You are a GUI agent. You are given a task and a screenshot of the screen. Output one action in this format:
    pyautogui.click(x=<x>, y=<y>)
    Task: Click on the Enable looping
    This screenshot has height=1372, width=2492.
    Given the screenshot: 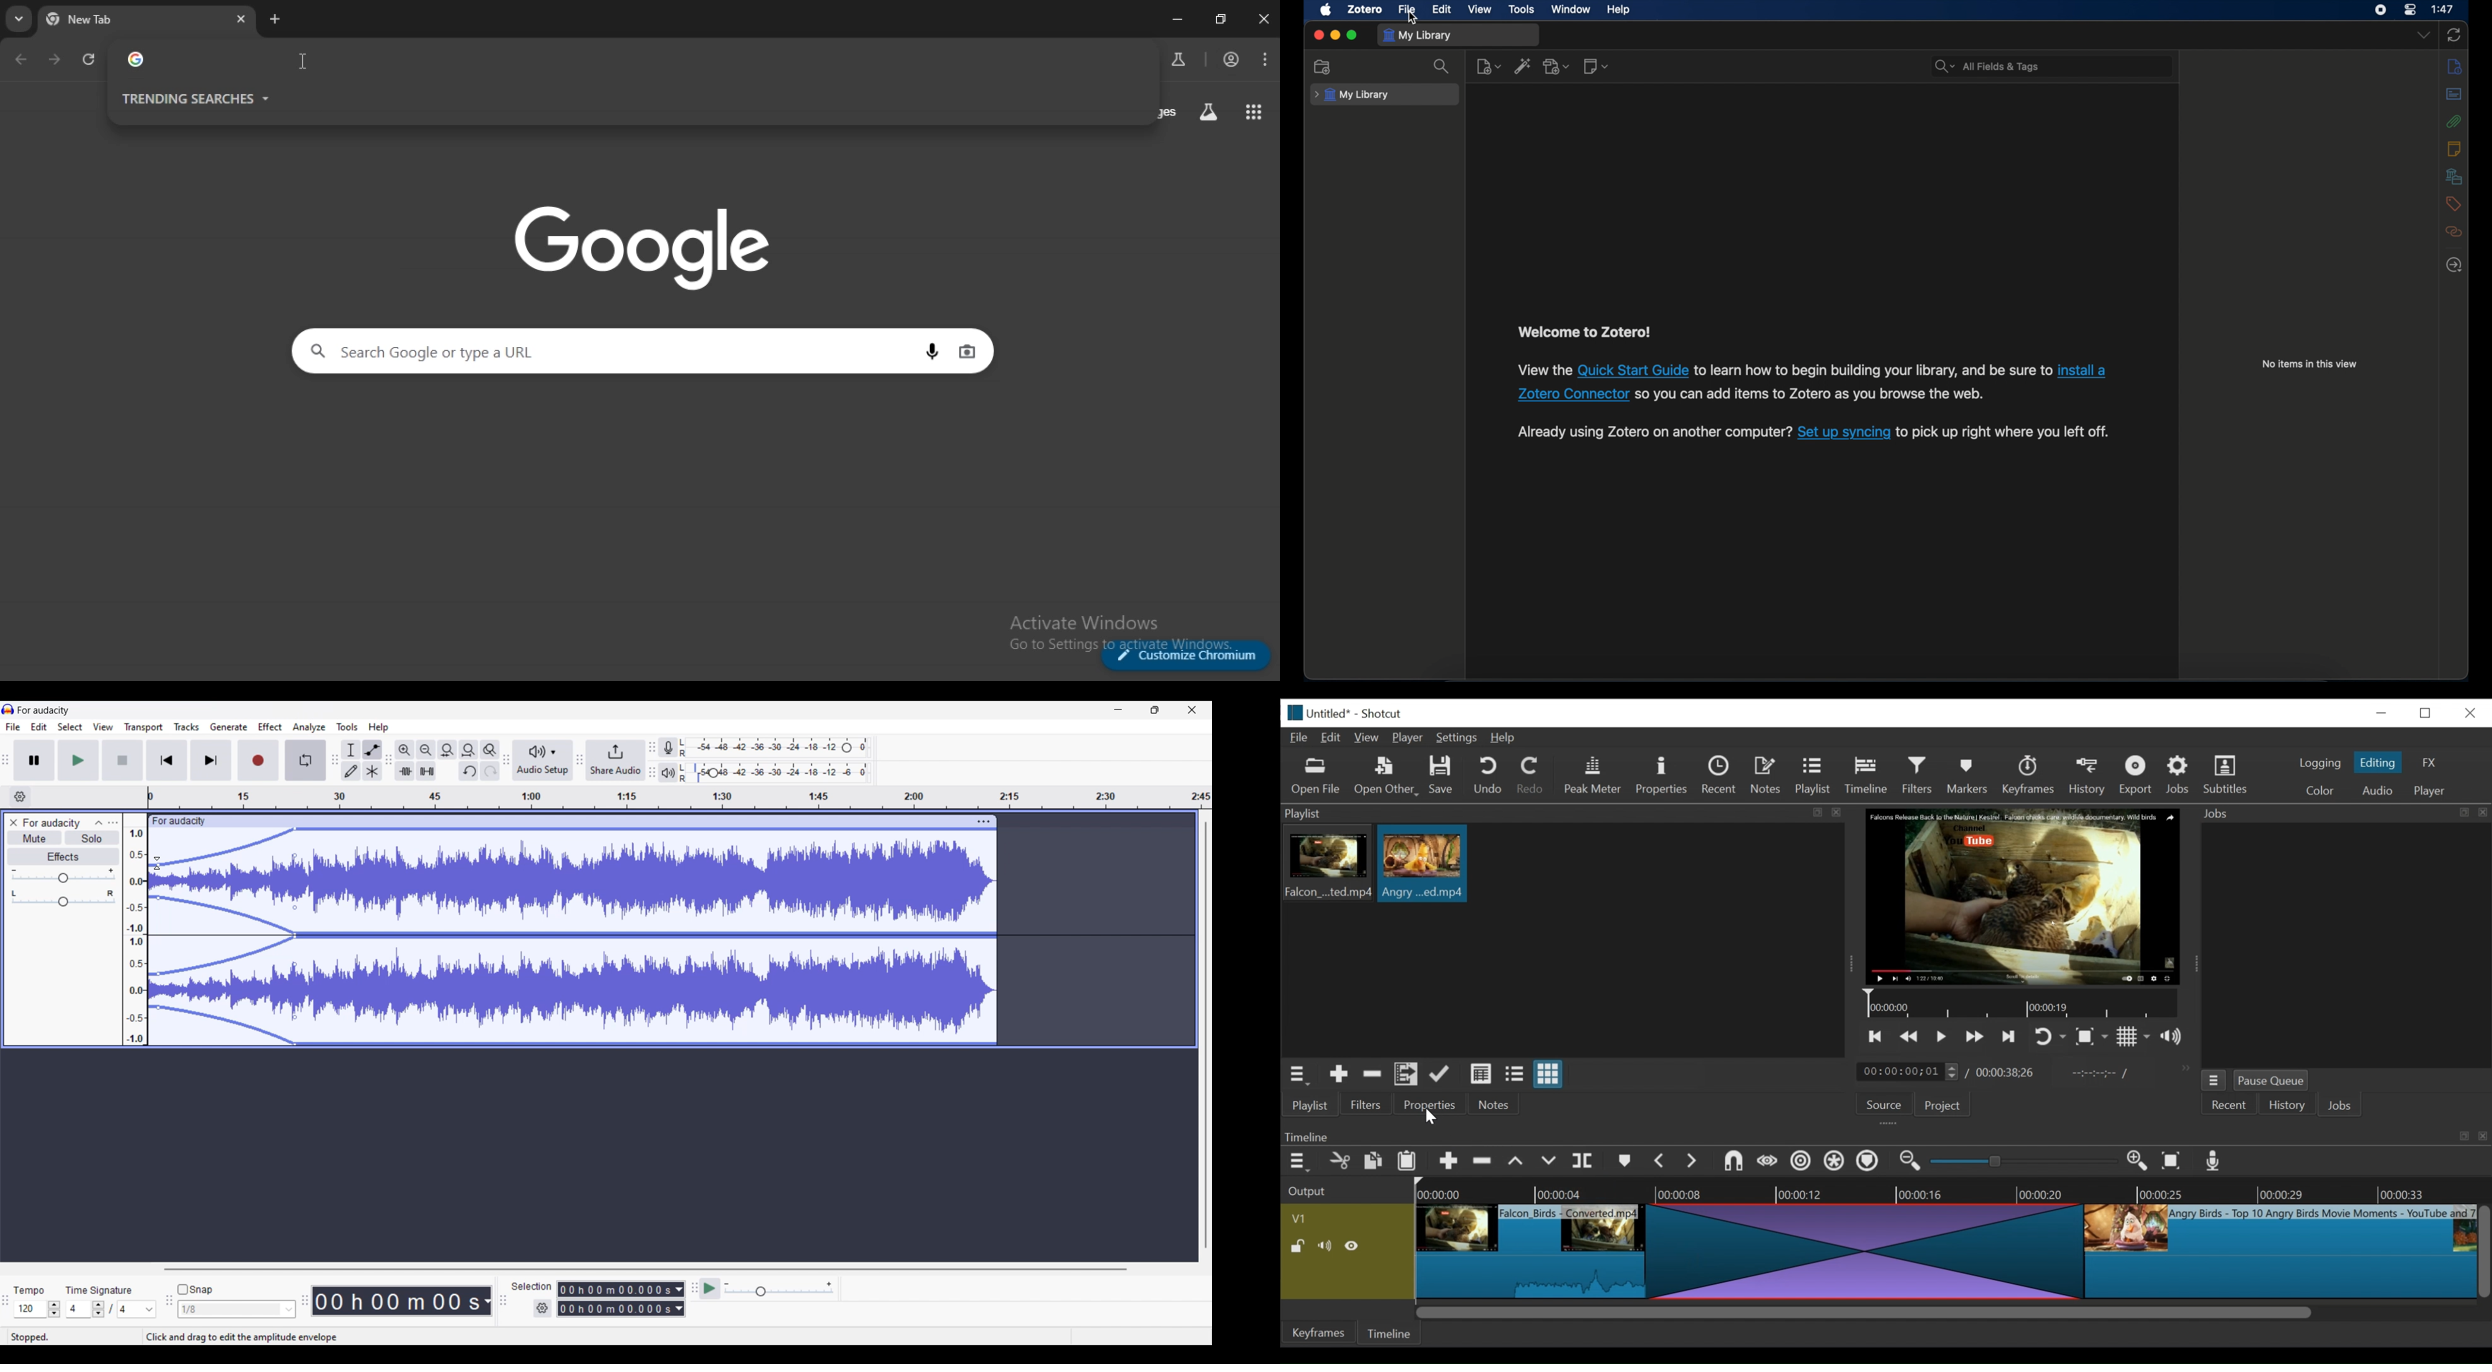 What is the action you would take?
    pyautogui.click(x=306, y=760)
    